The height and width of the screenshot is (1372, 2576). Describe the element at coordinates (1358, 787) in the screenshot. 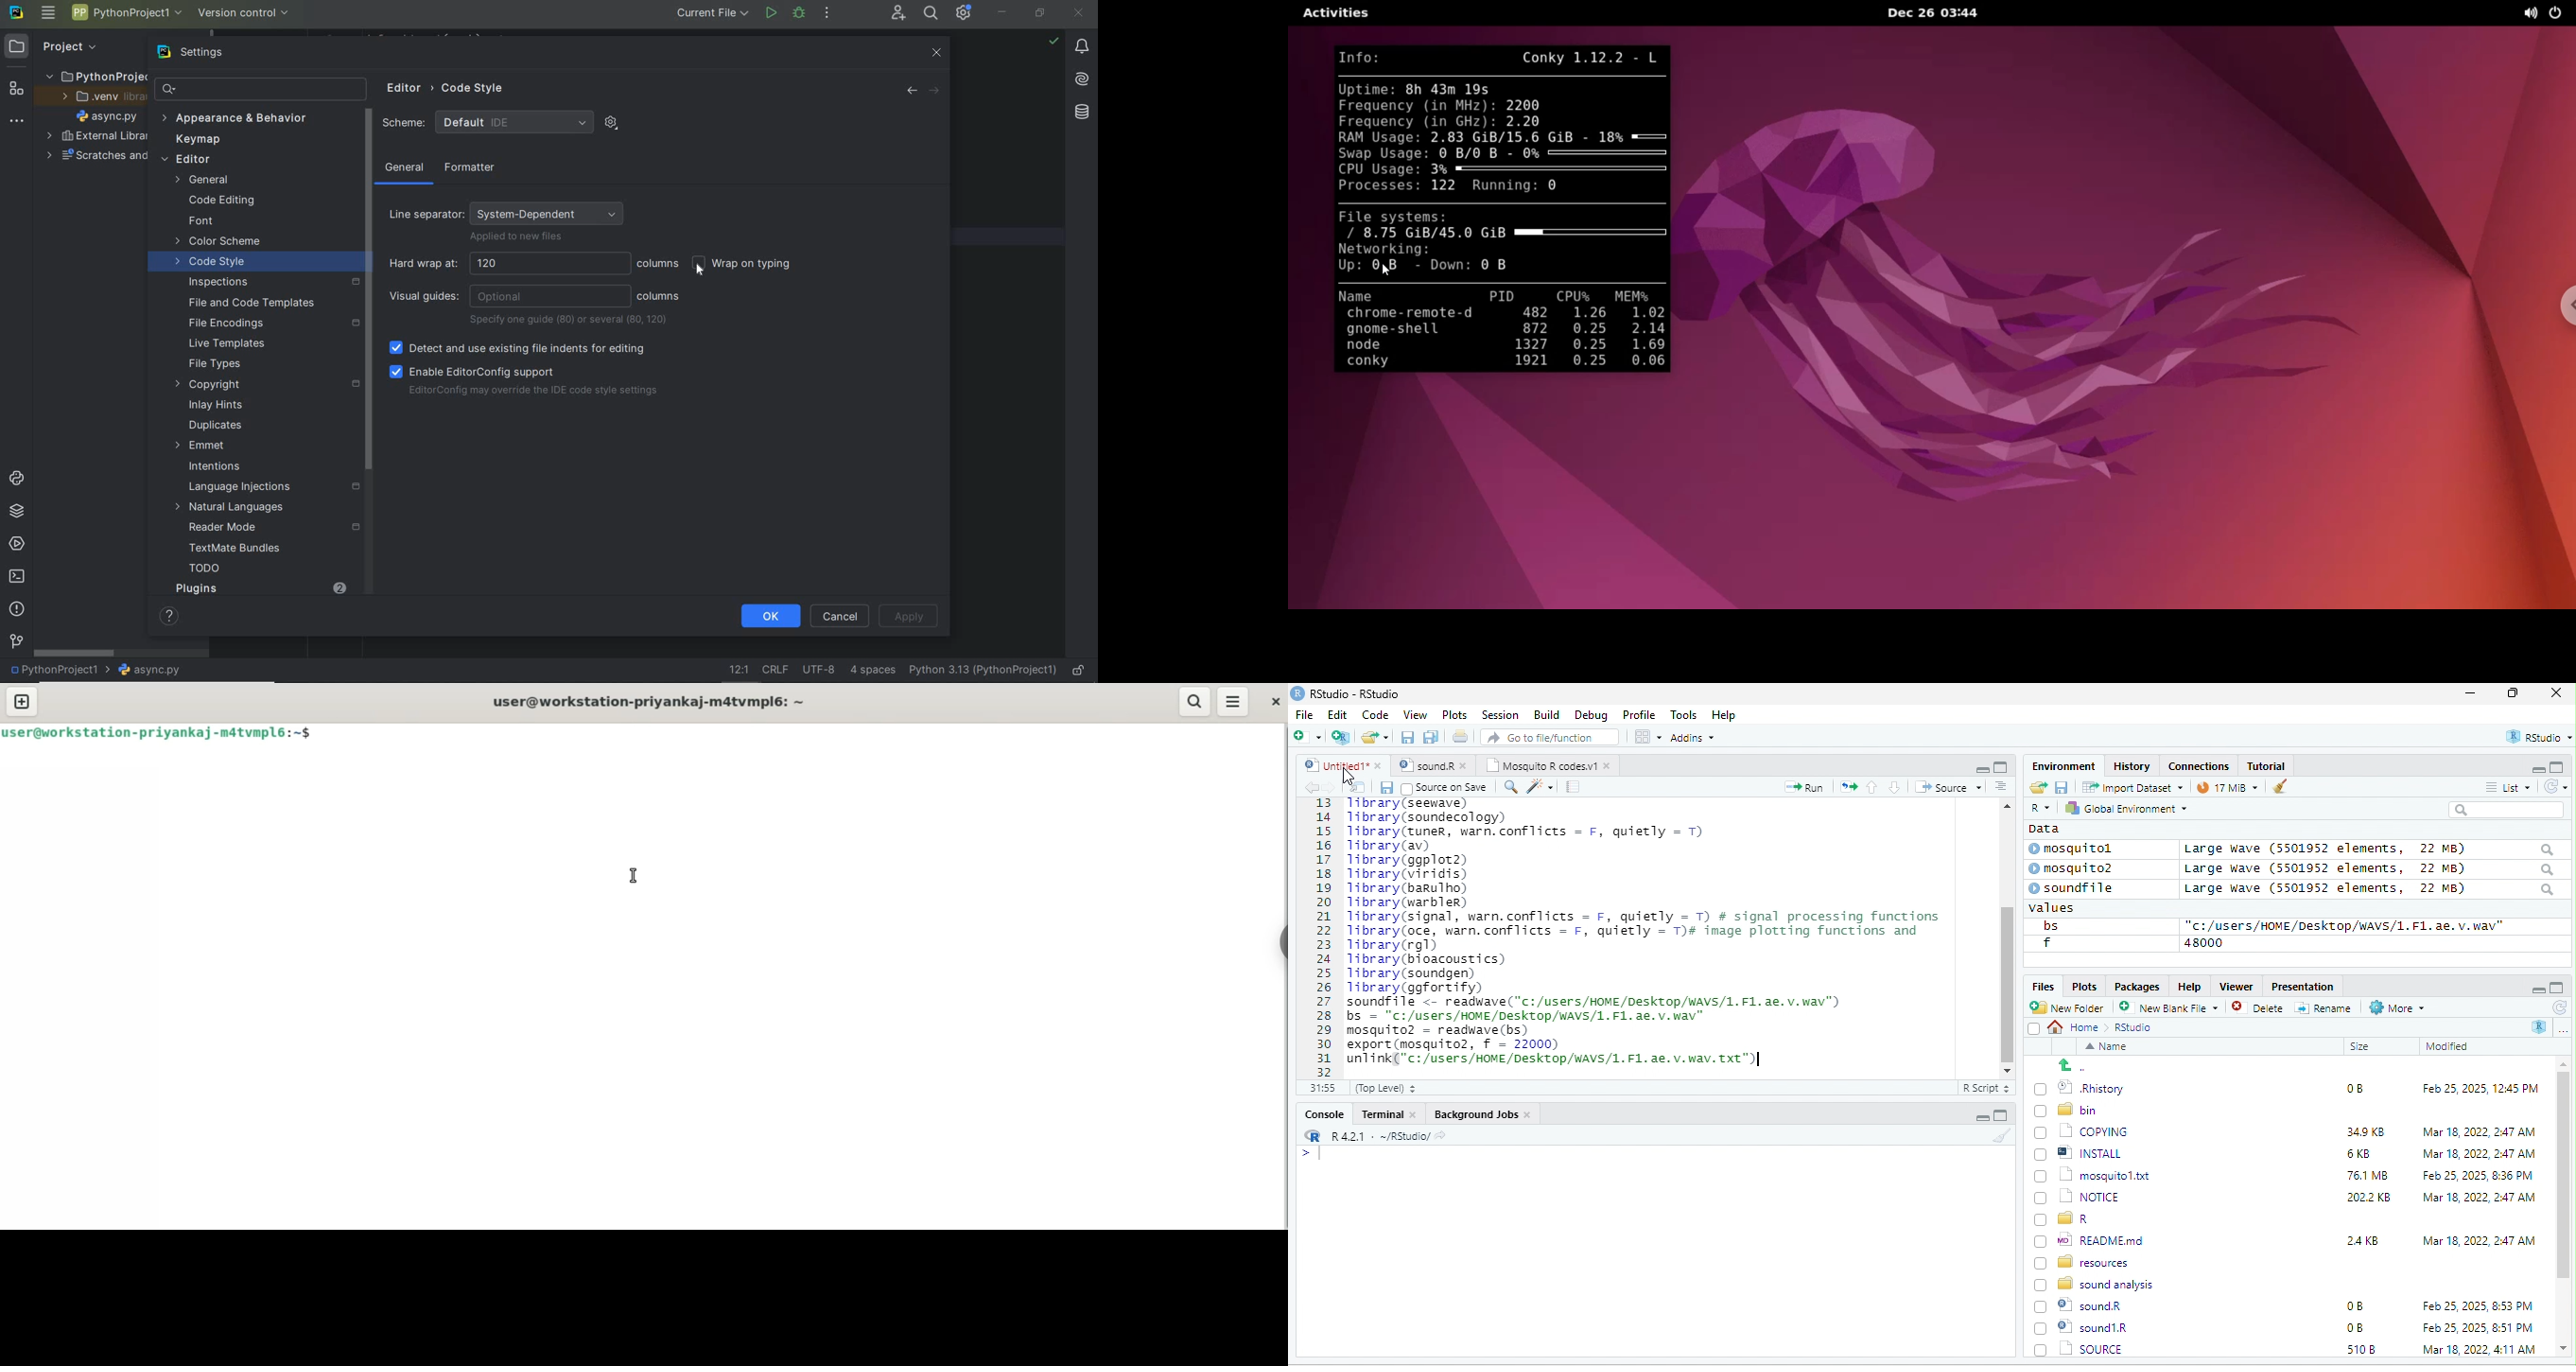

I see `open` at that location.